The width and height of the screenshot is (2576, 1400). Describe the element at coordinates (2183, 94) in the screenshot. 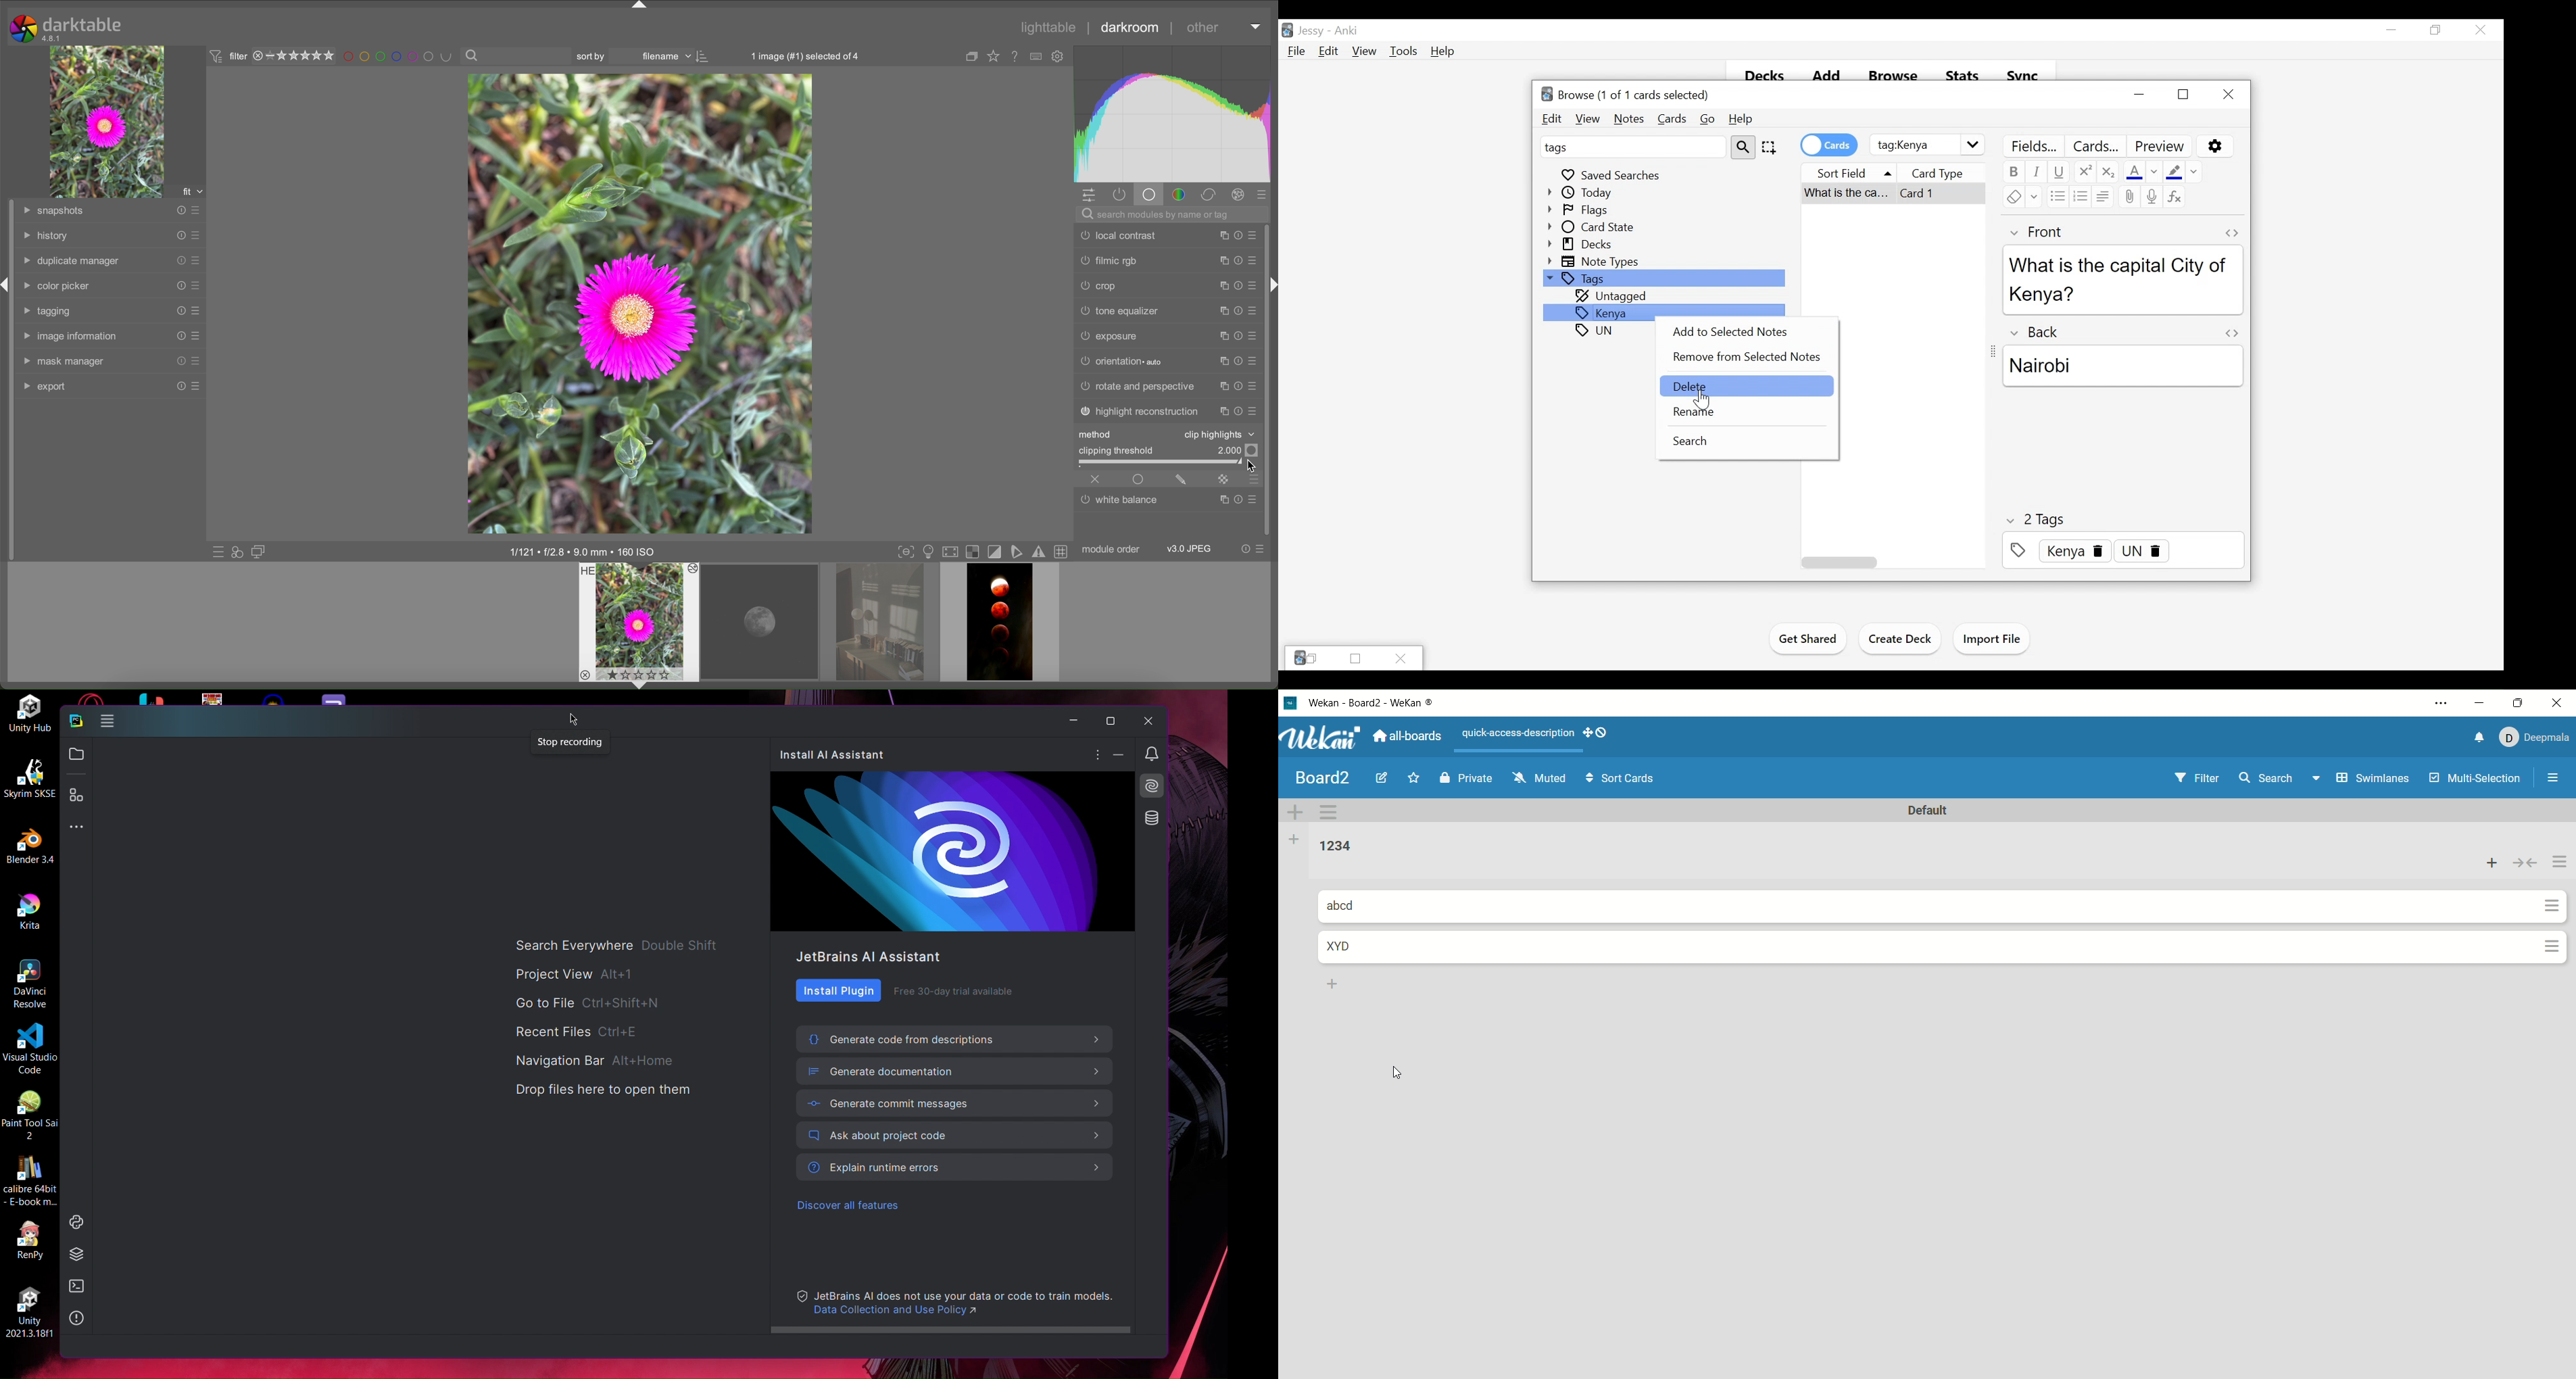

I see `Restore` at that location.